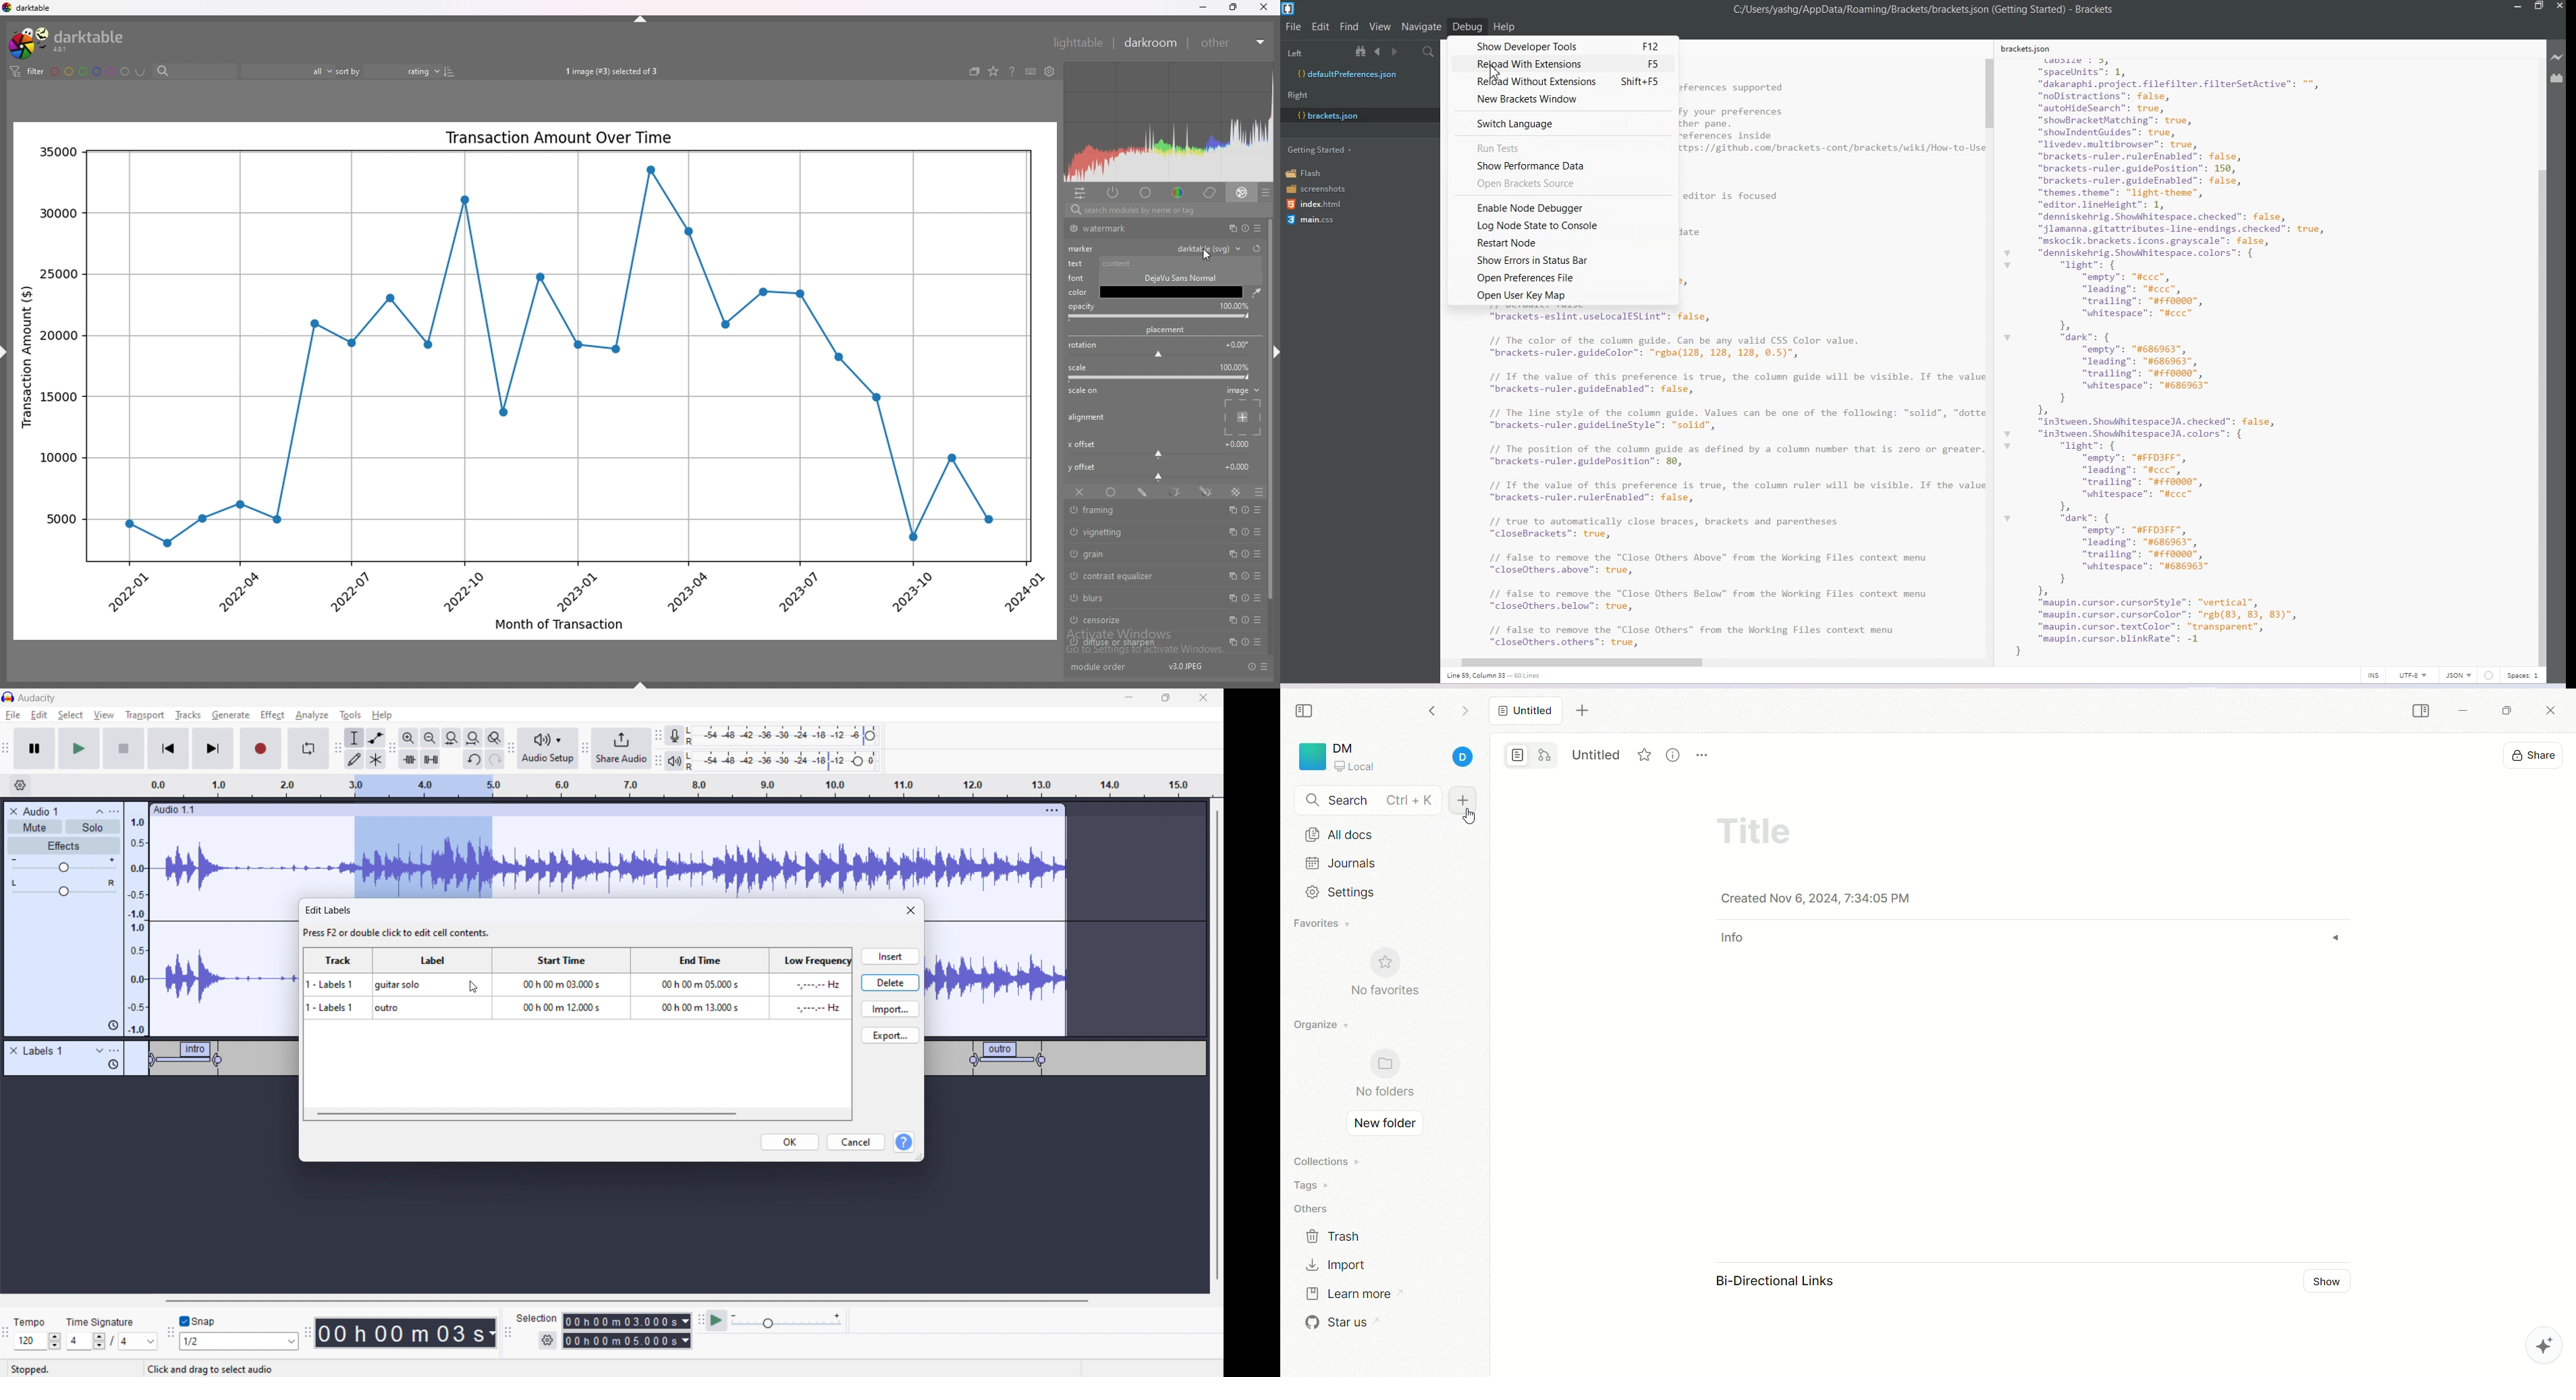 The height and width of the screenshot is (1400, 2576). I want to click on minimize, so click(1203, 8).